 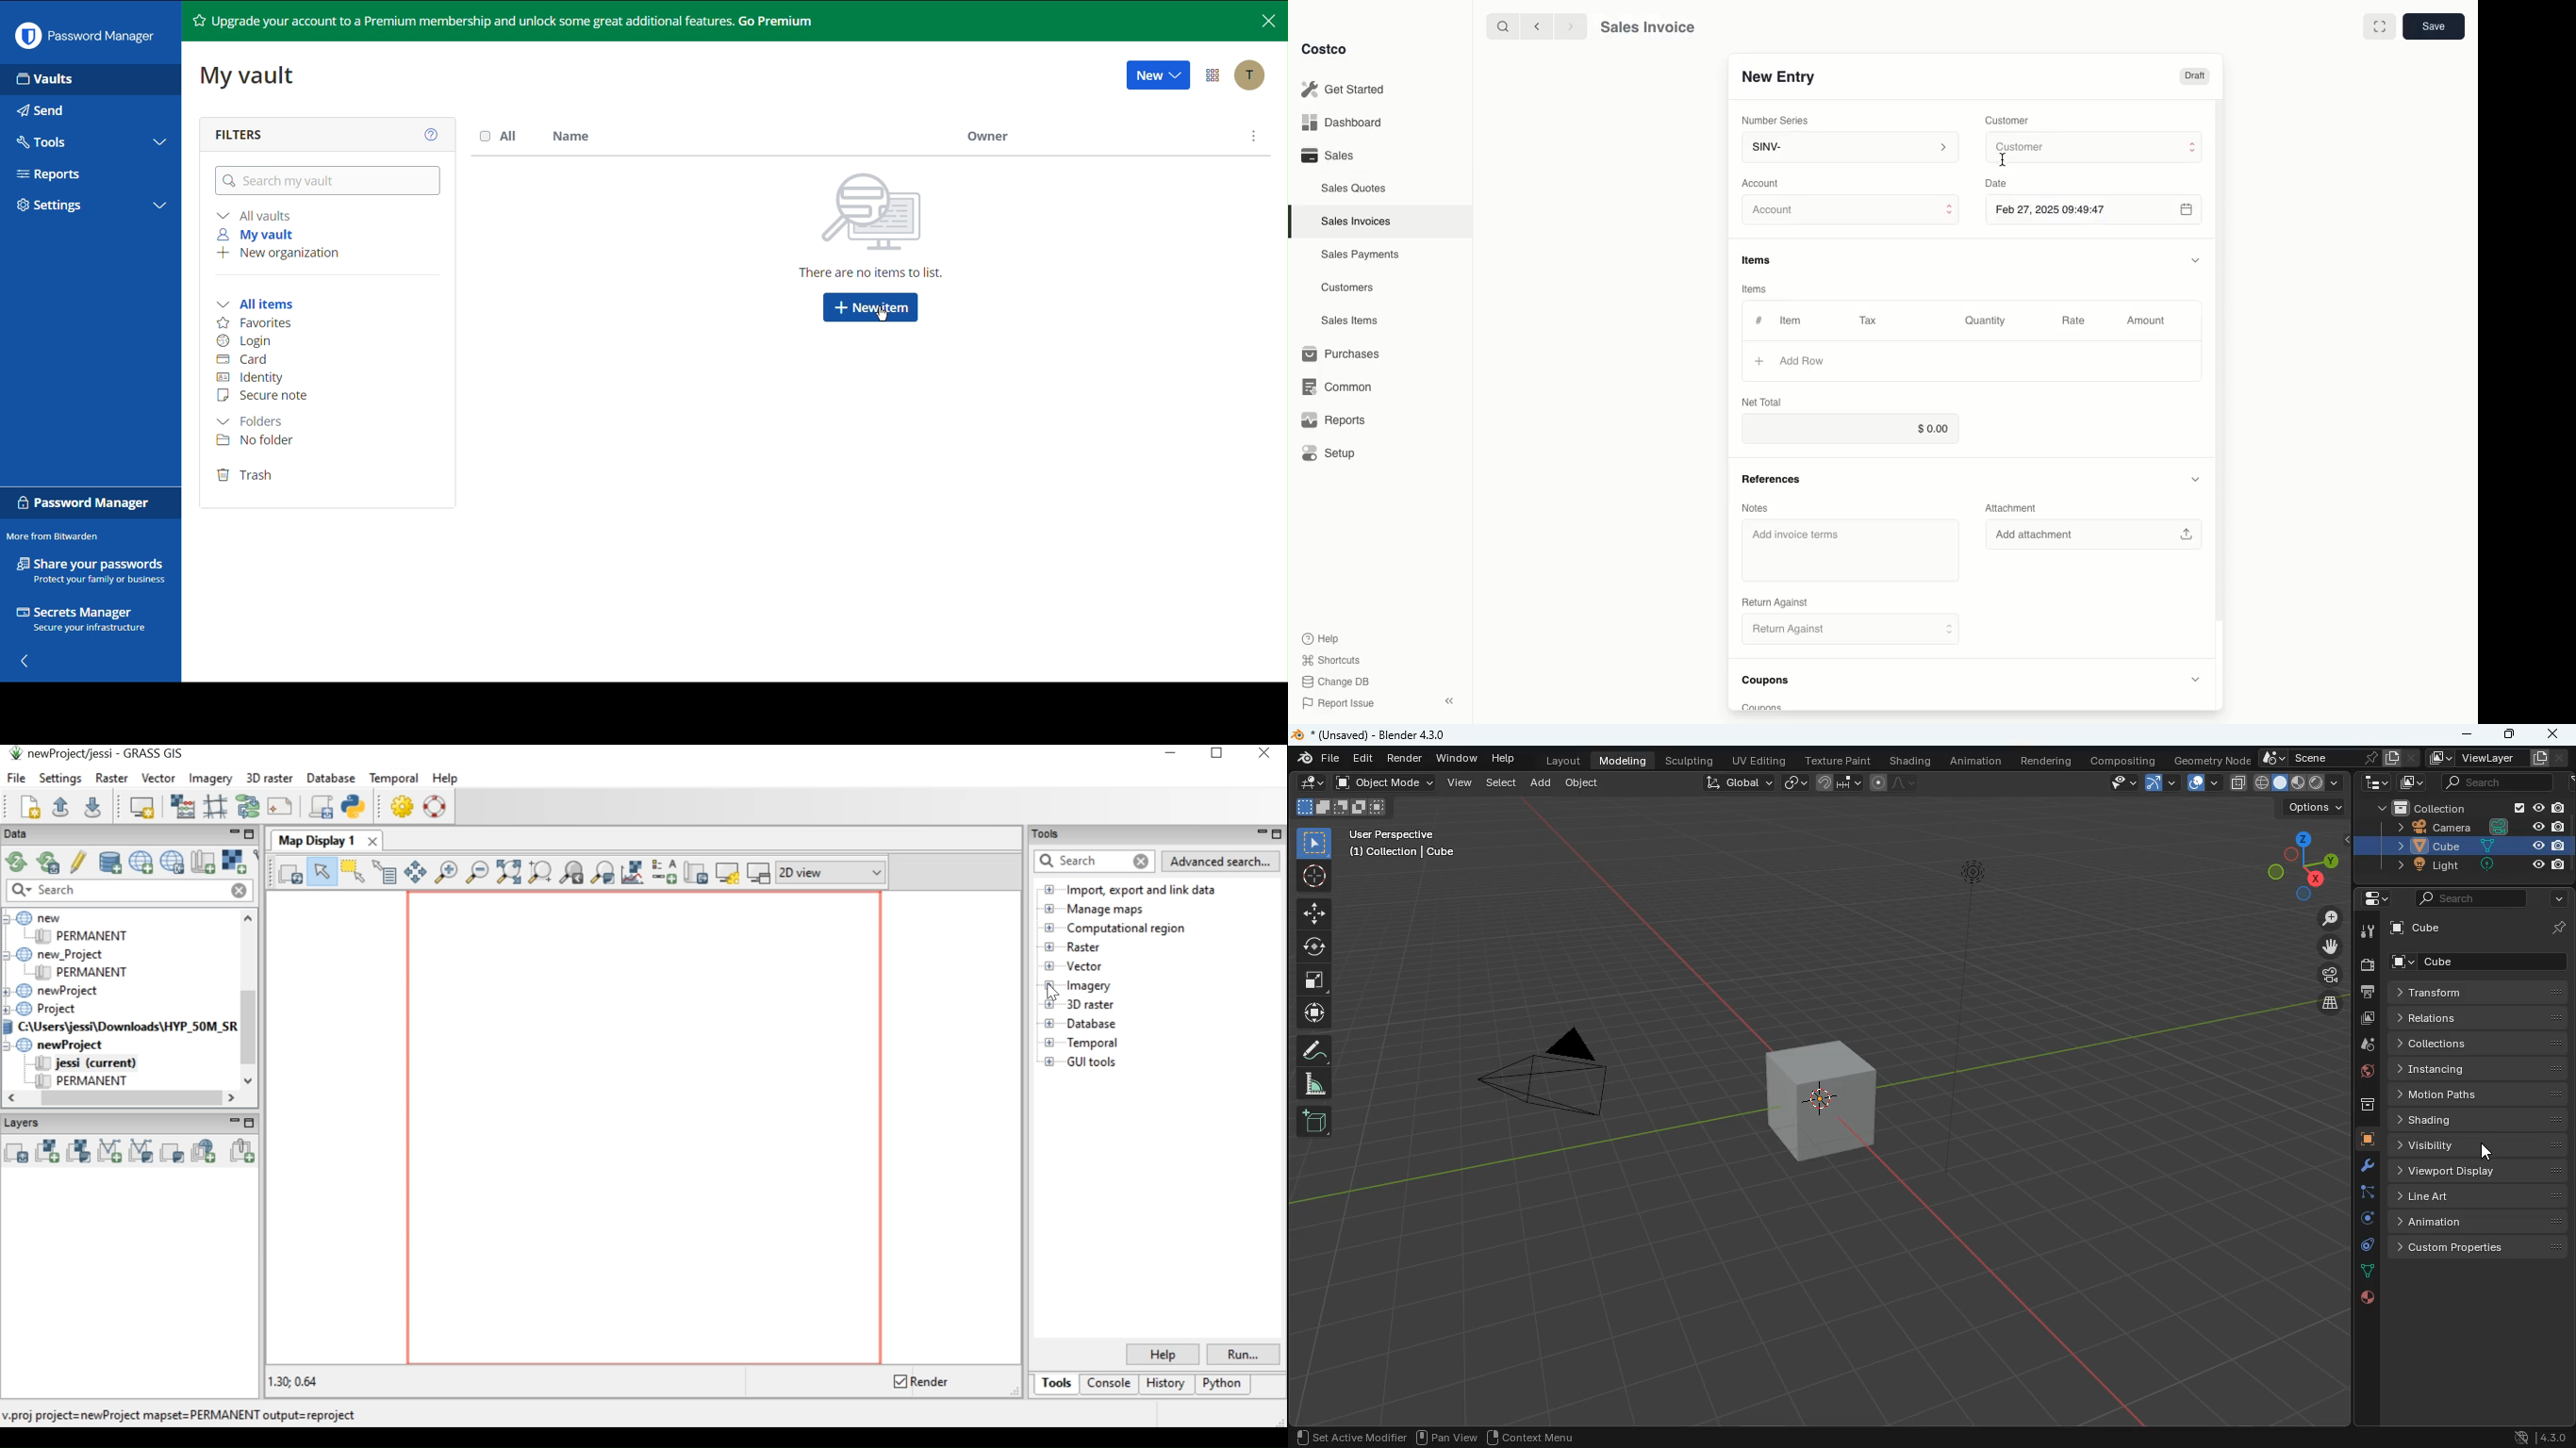 I want to click on edge, so click(x=2363, y=1192).